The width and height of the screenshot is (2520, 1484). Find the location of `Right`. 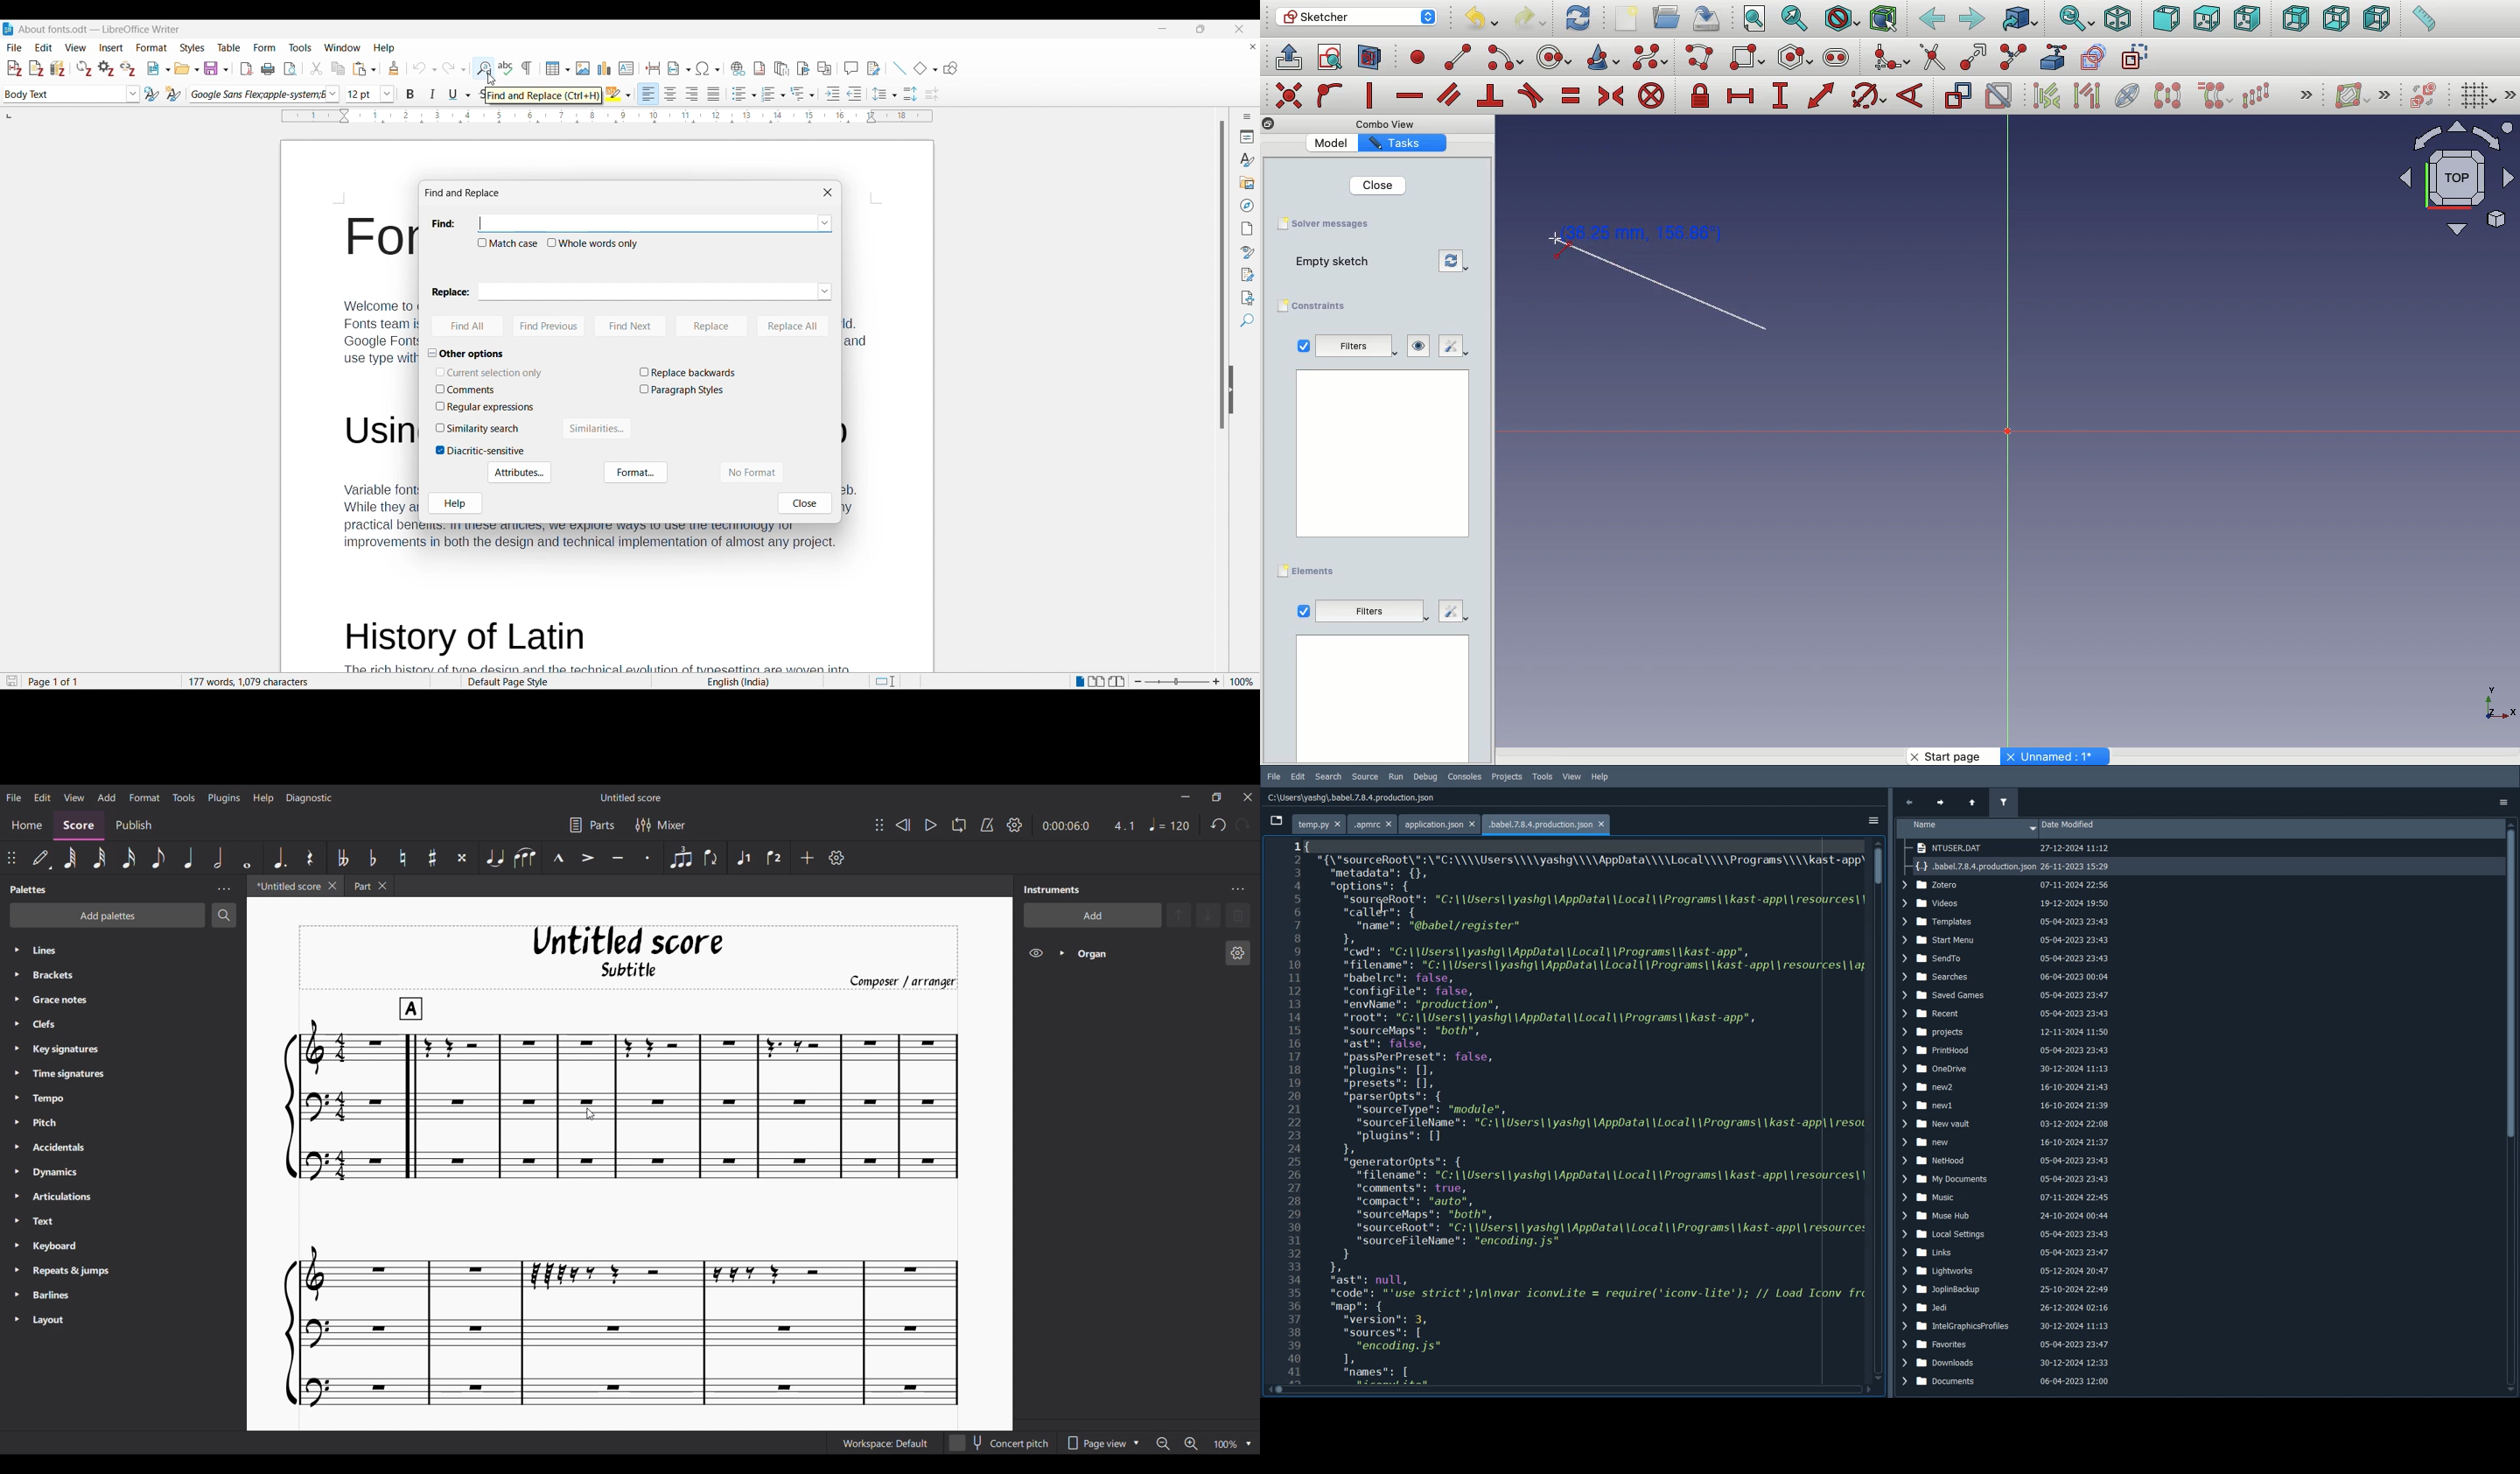

Right is located at coordinates (2248, 20).